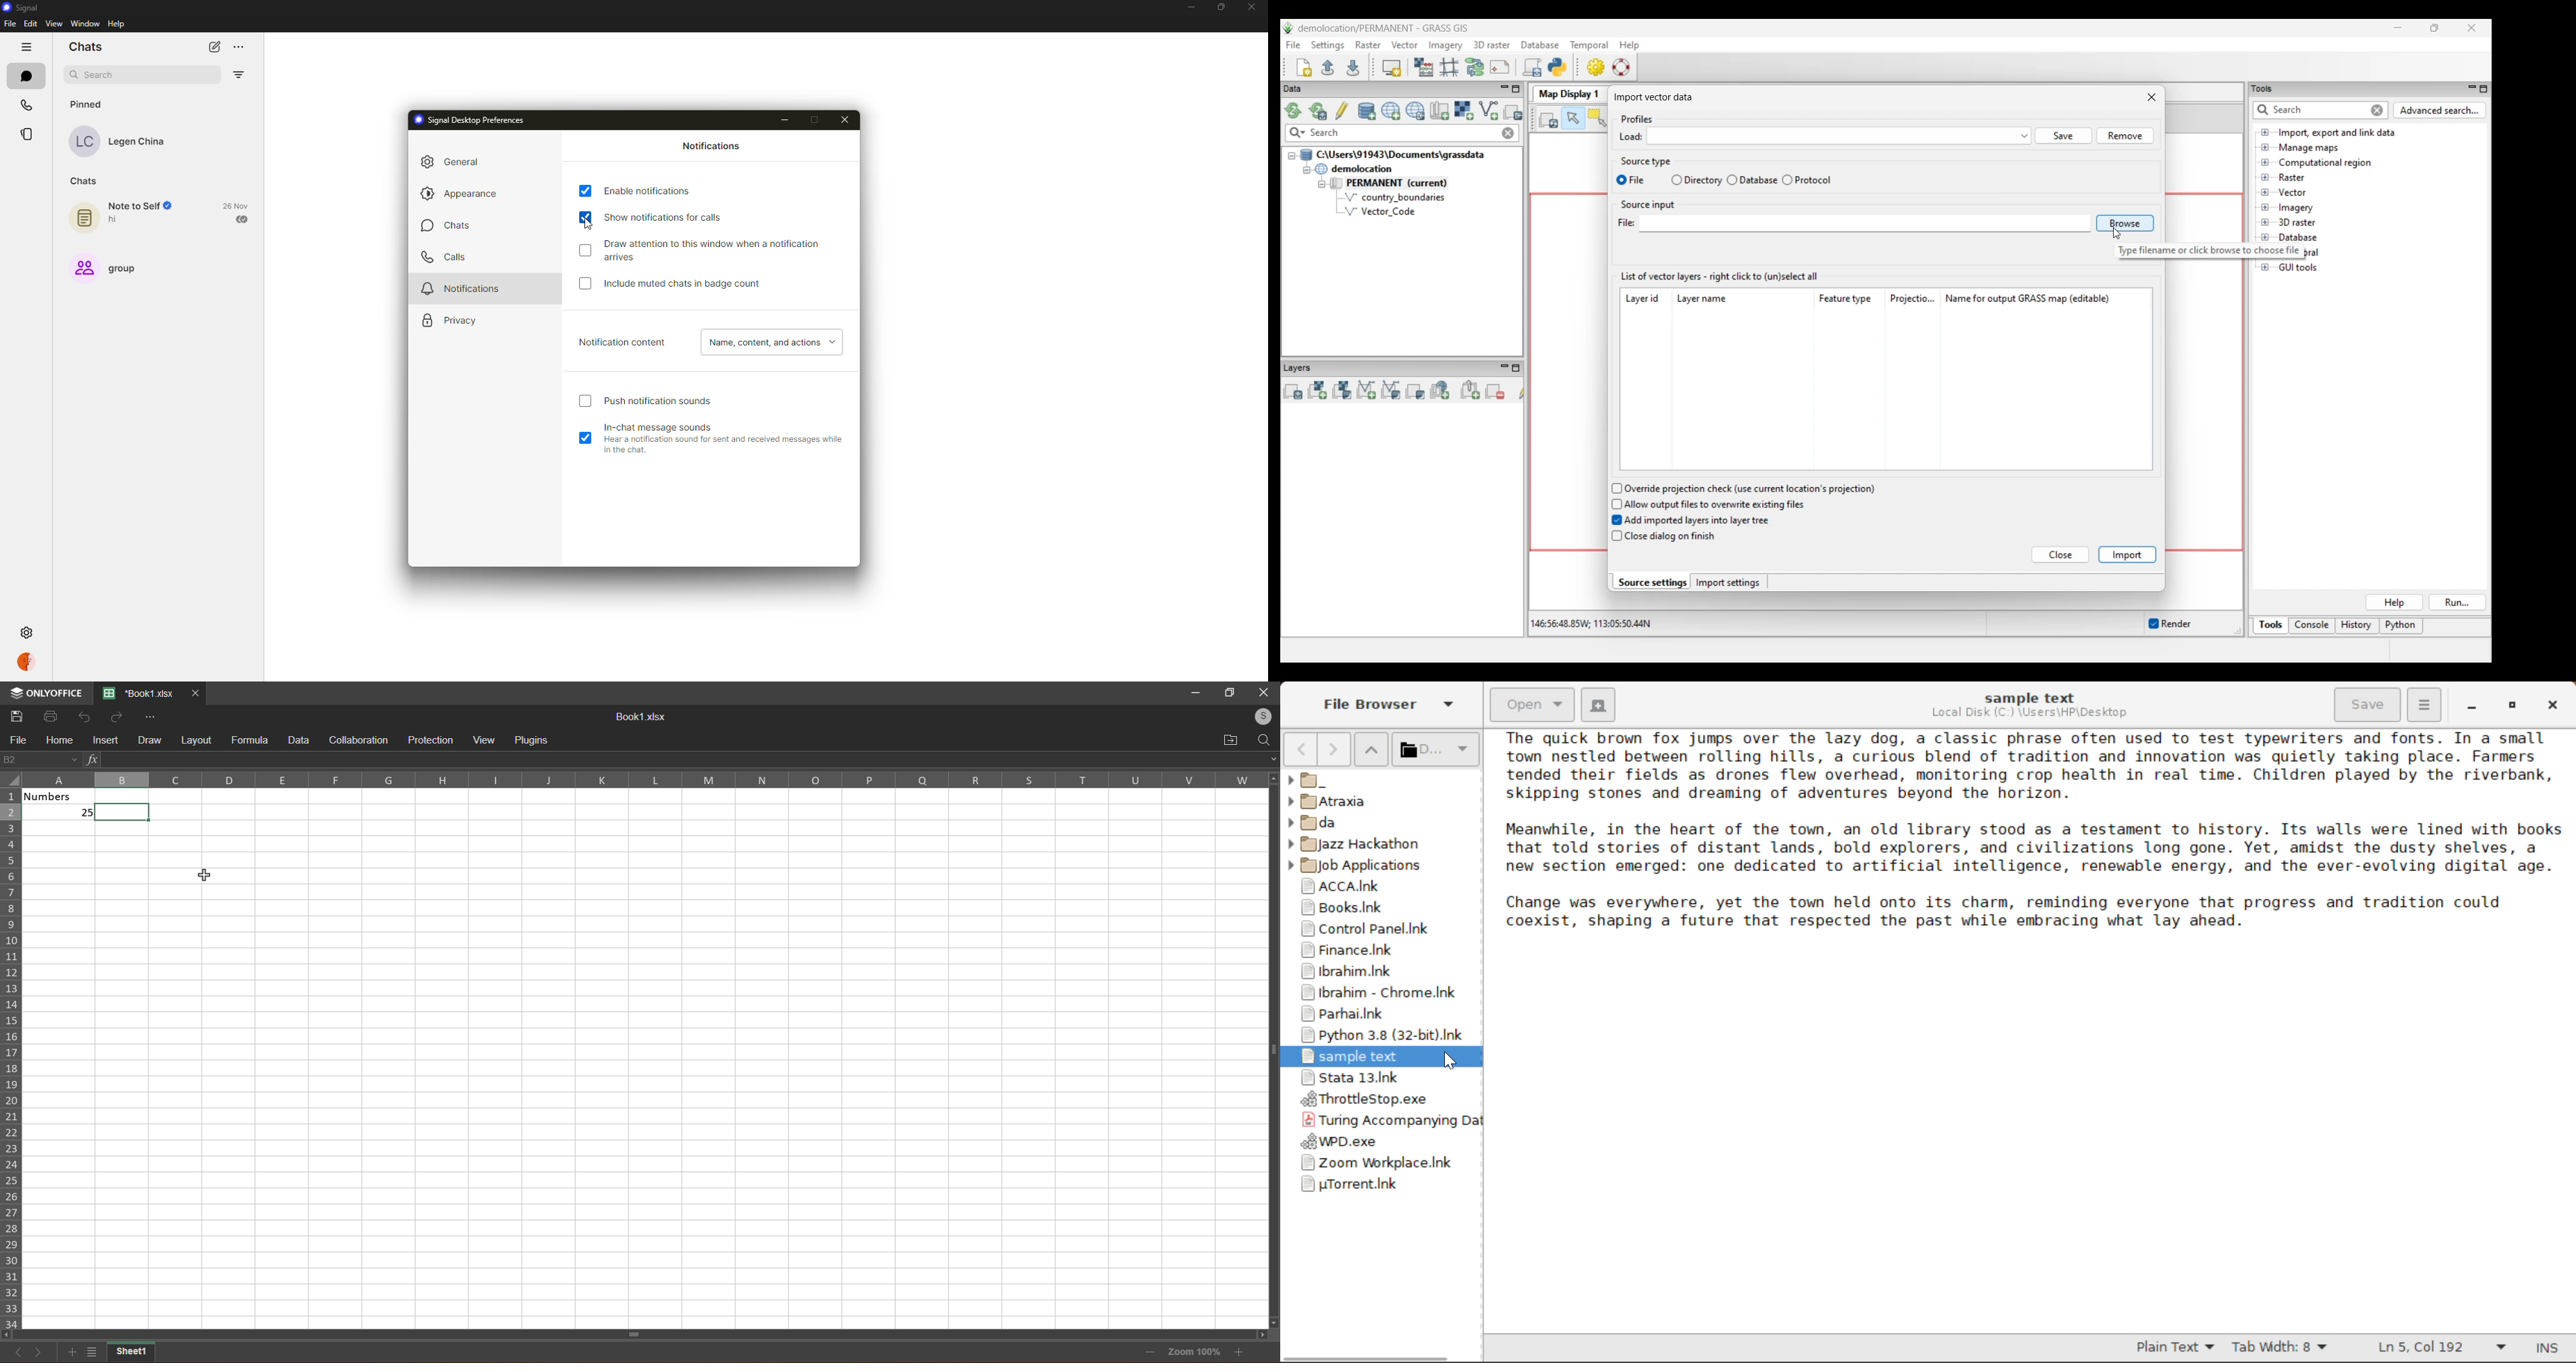 This screenshot has height=1372, width=2576. What do you see at coordinates (1597, 704) in the screenshot?
I see `Create New Document` at bounding box center [1597, 704].